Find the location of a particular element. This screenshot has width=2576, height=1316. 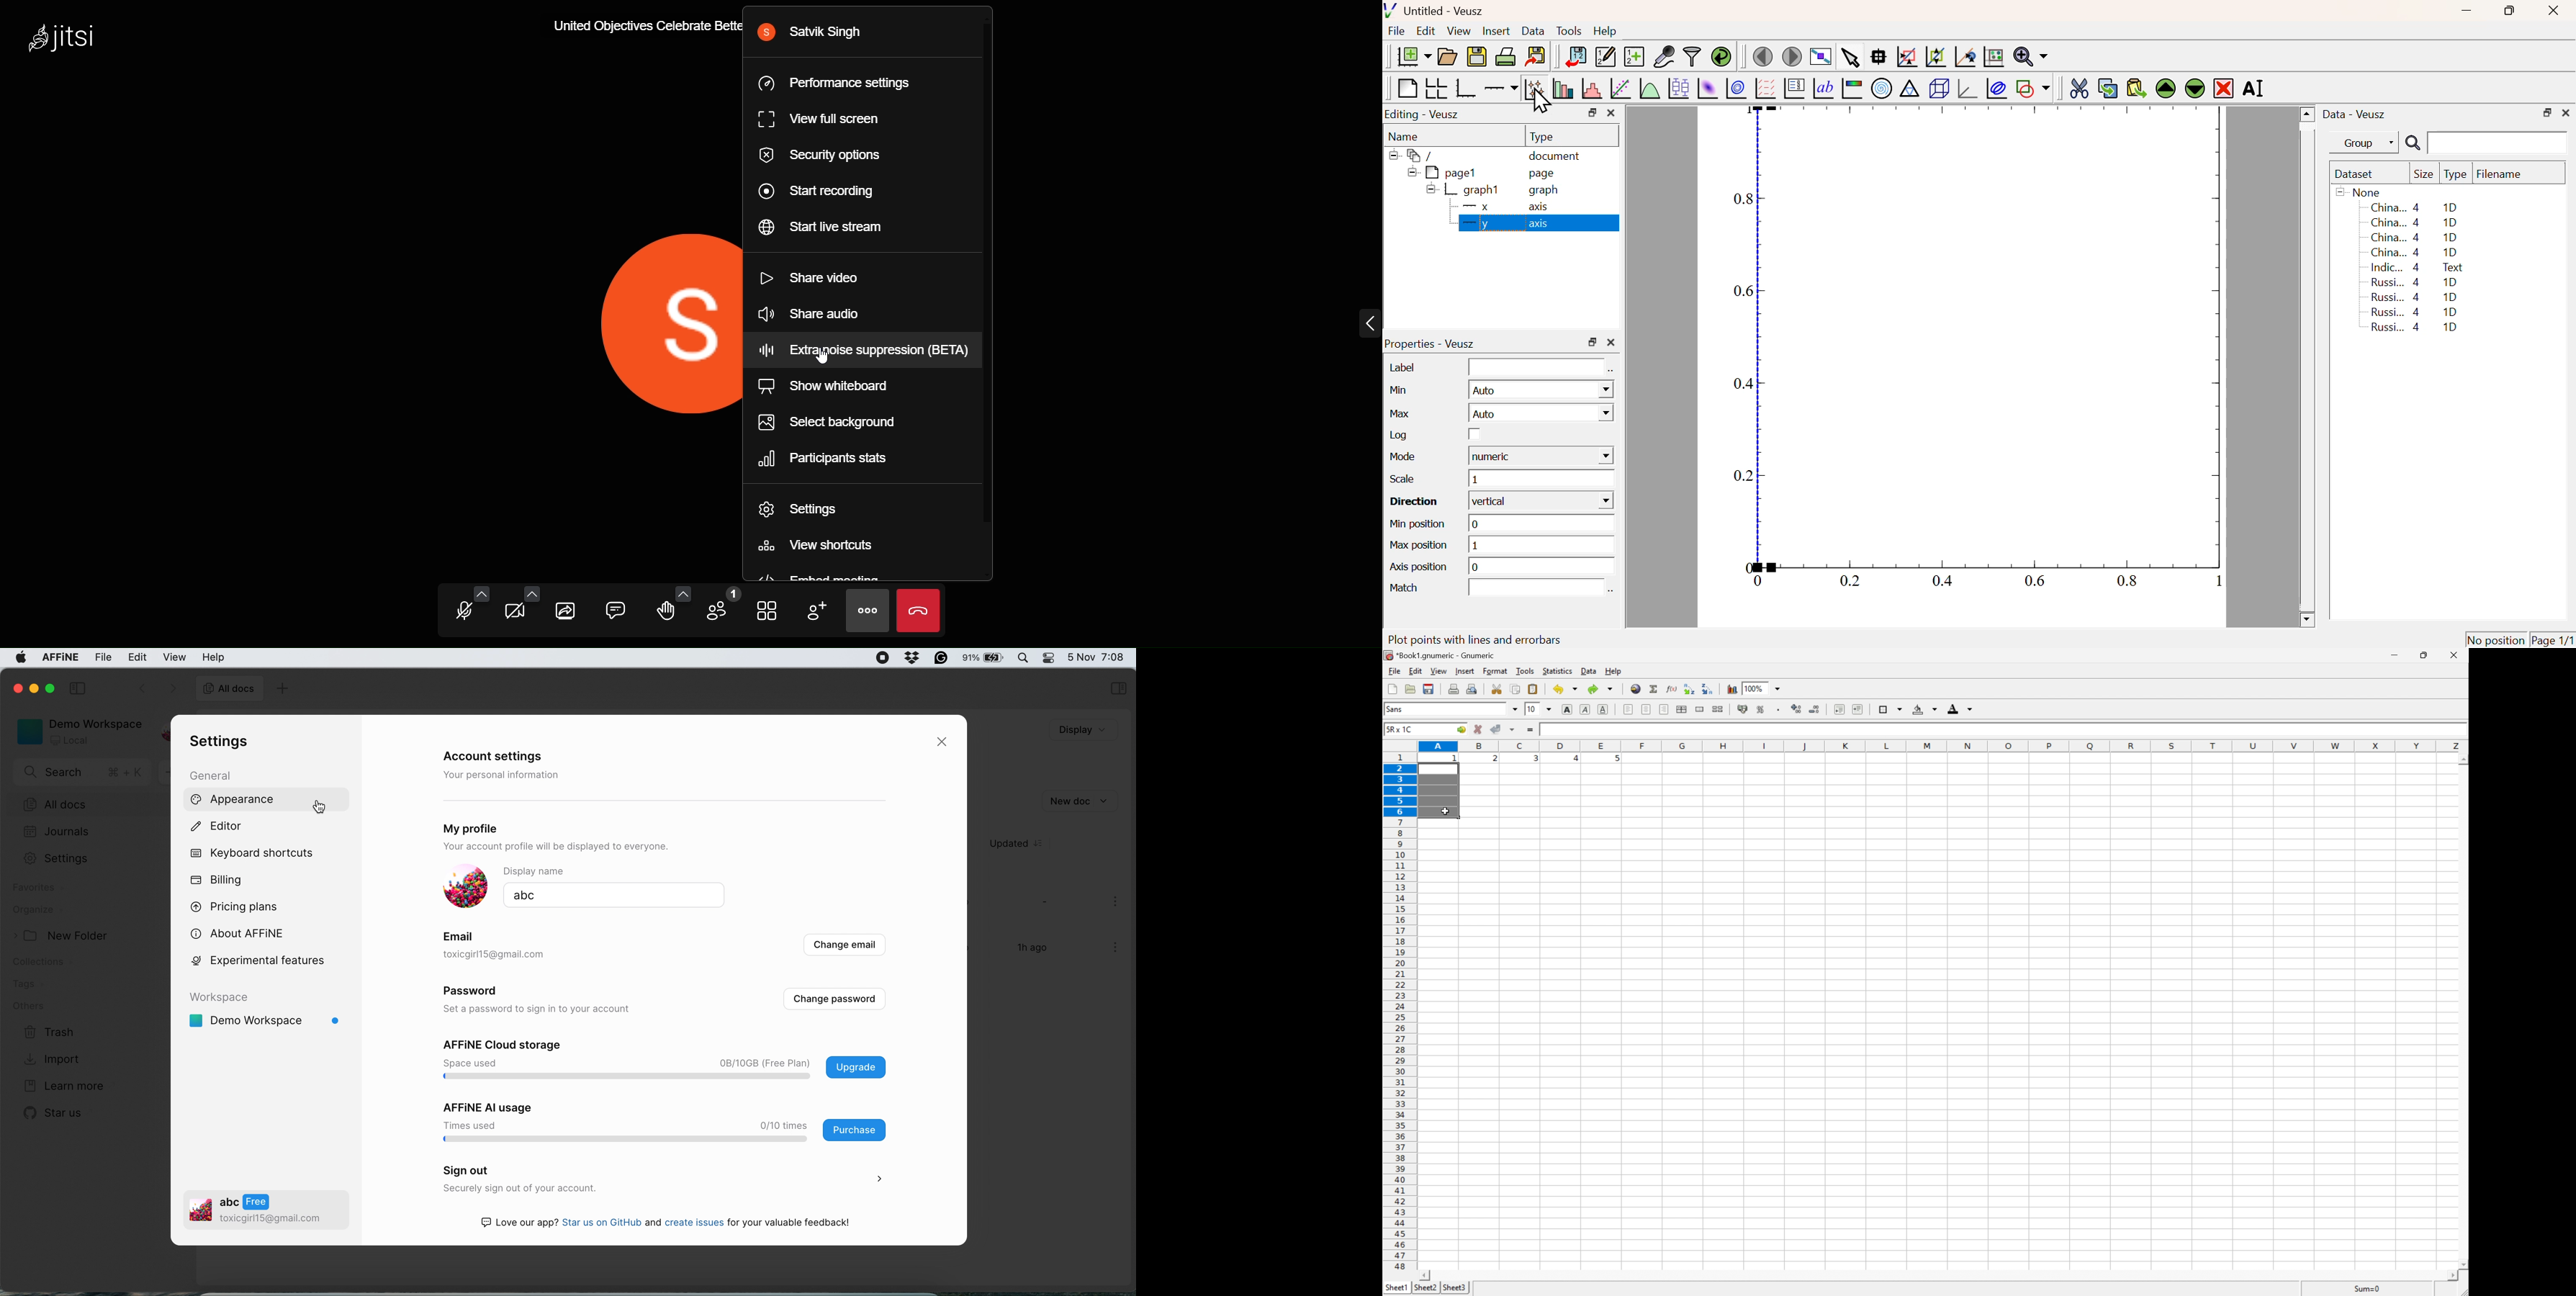

Move Up is located at coordinates (2167, 89).